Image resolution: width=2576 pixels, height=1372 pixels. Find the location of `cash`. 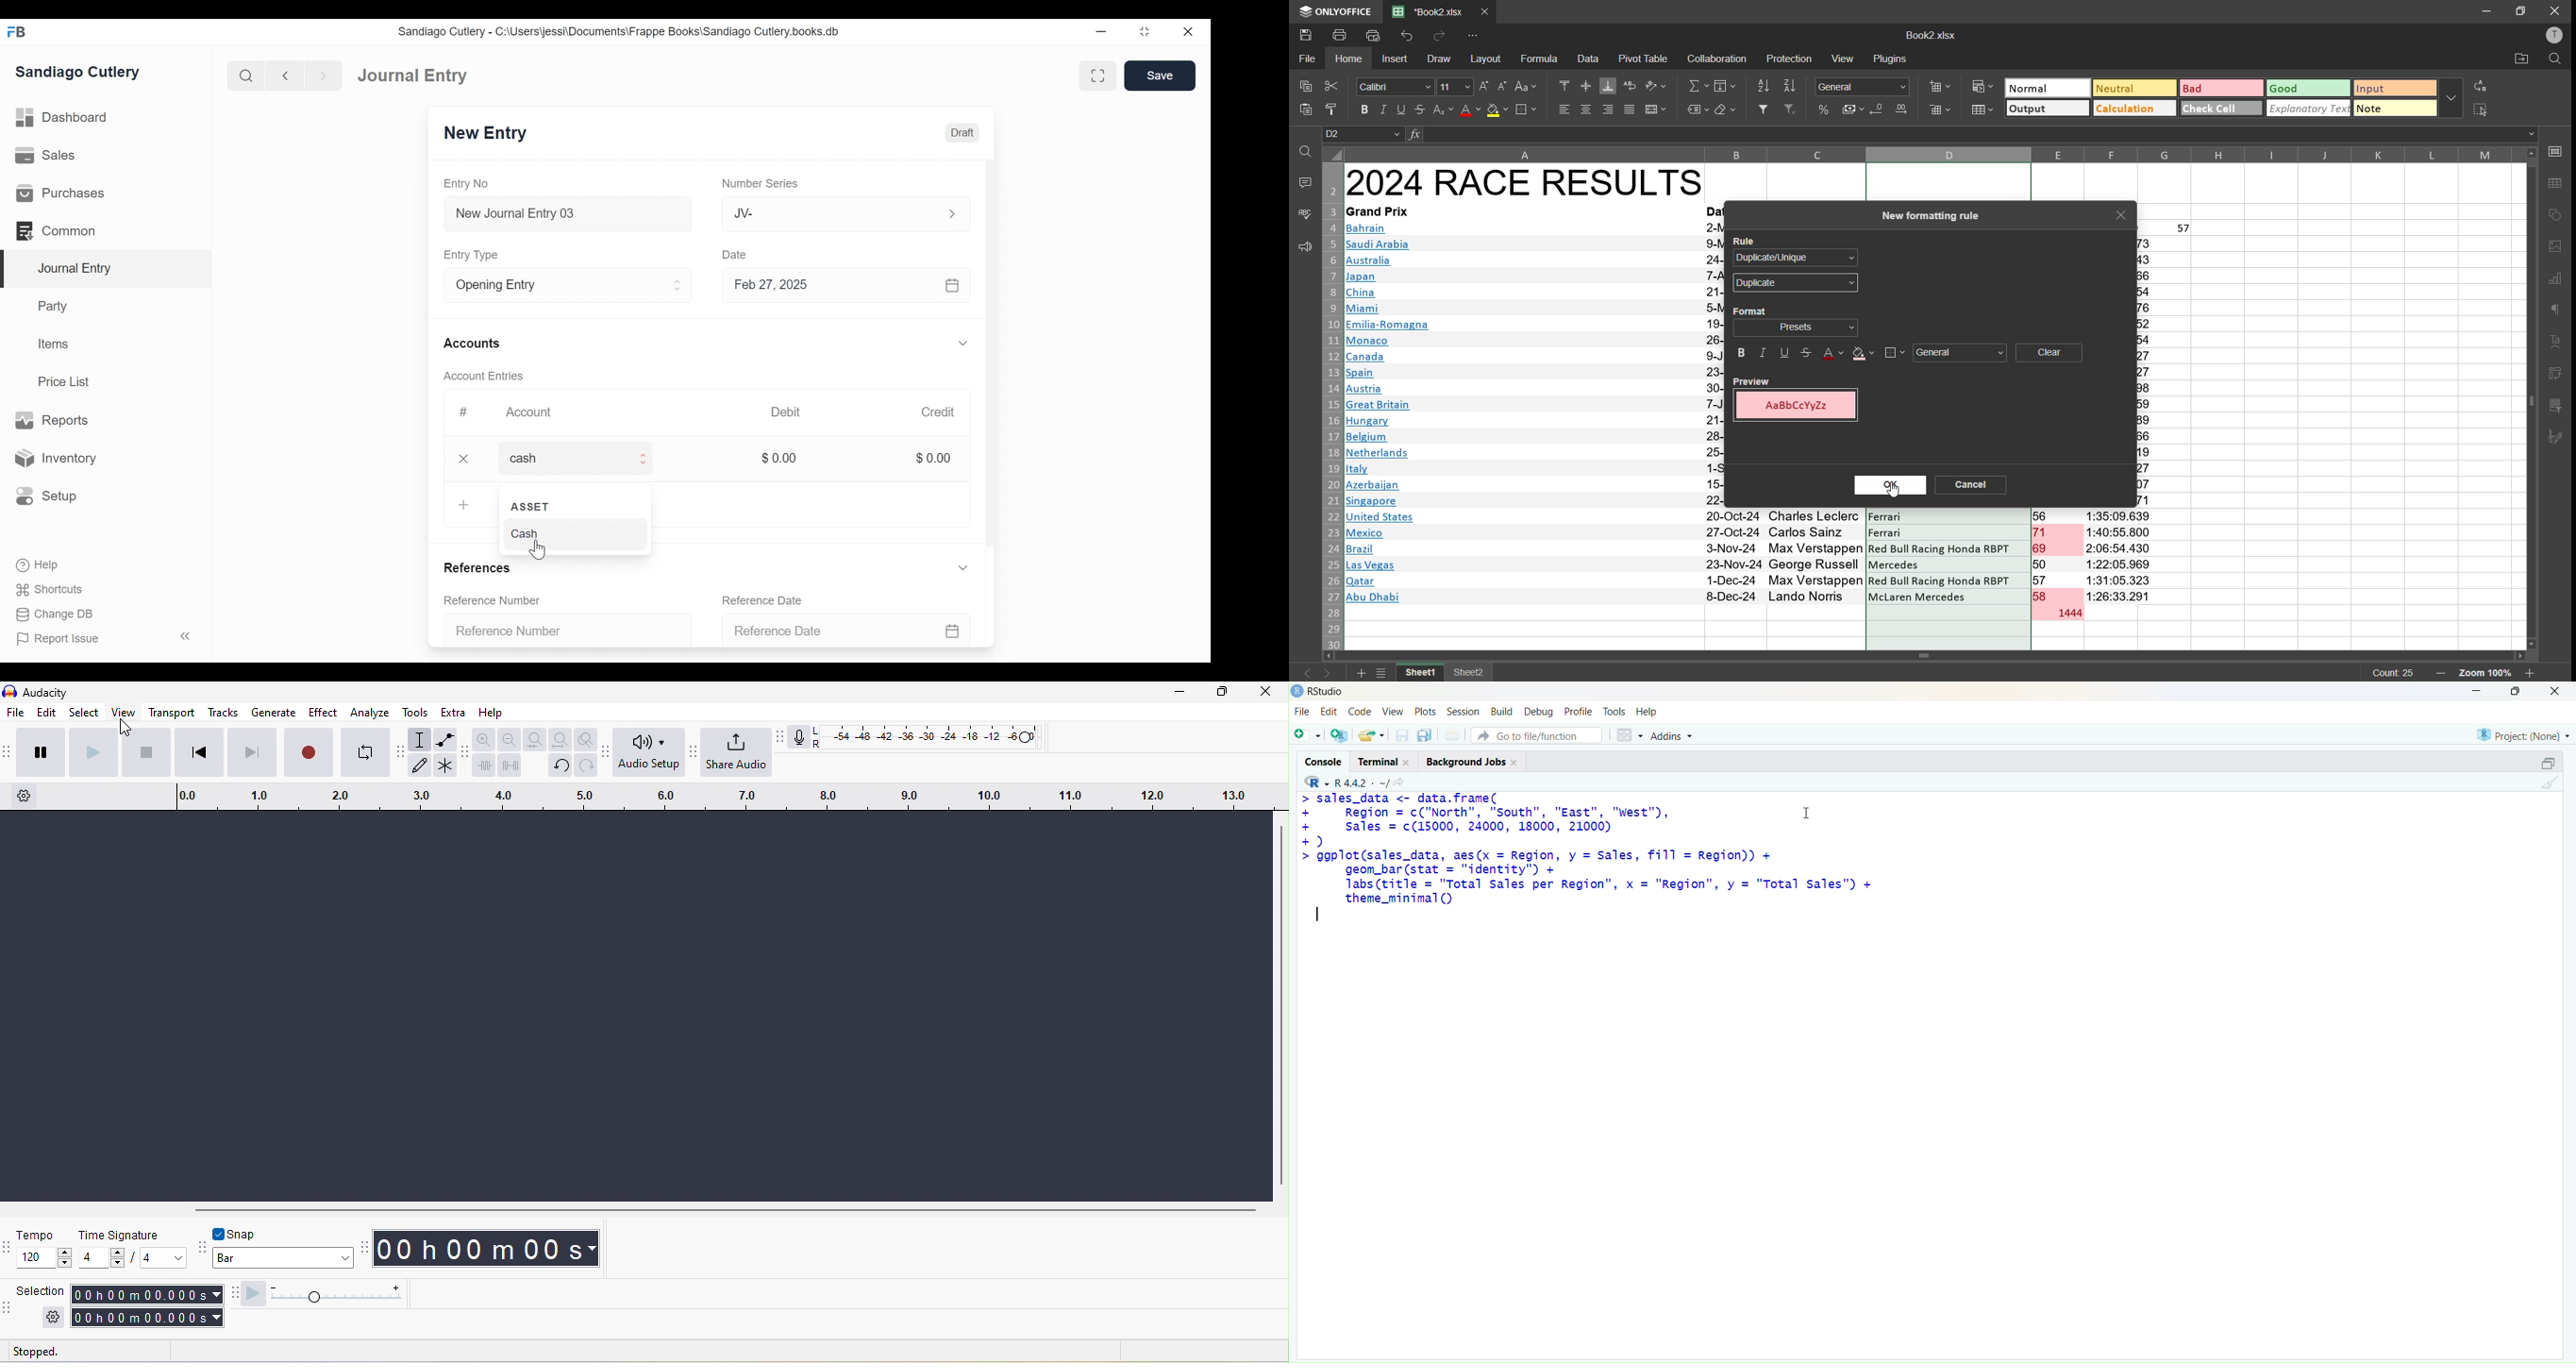

cash is located at coordinates (558, 457).